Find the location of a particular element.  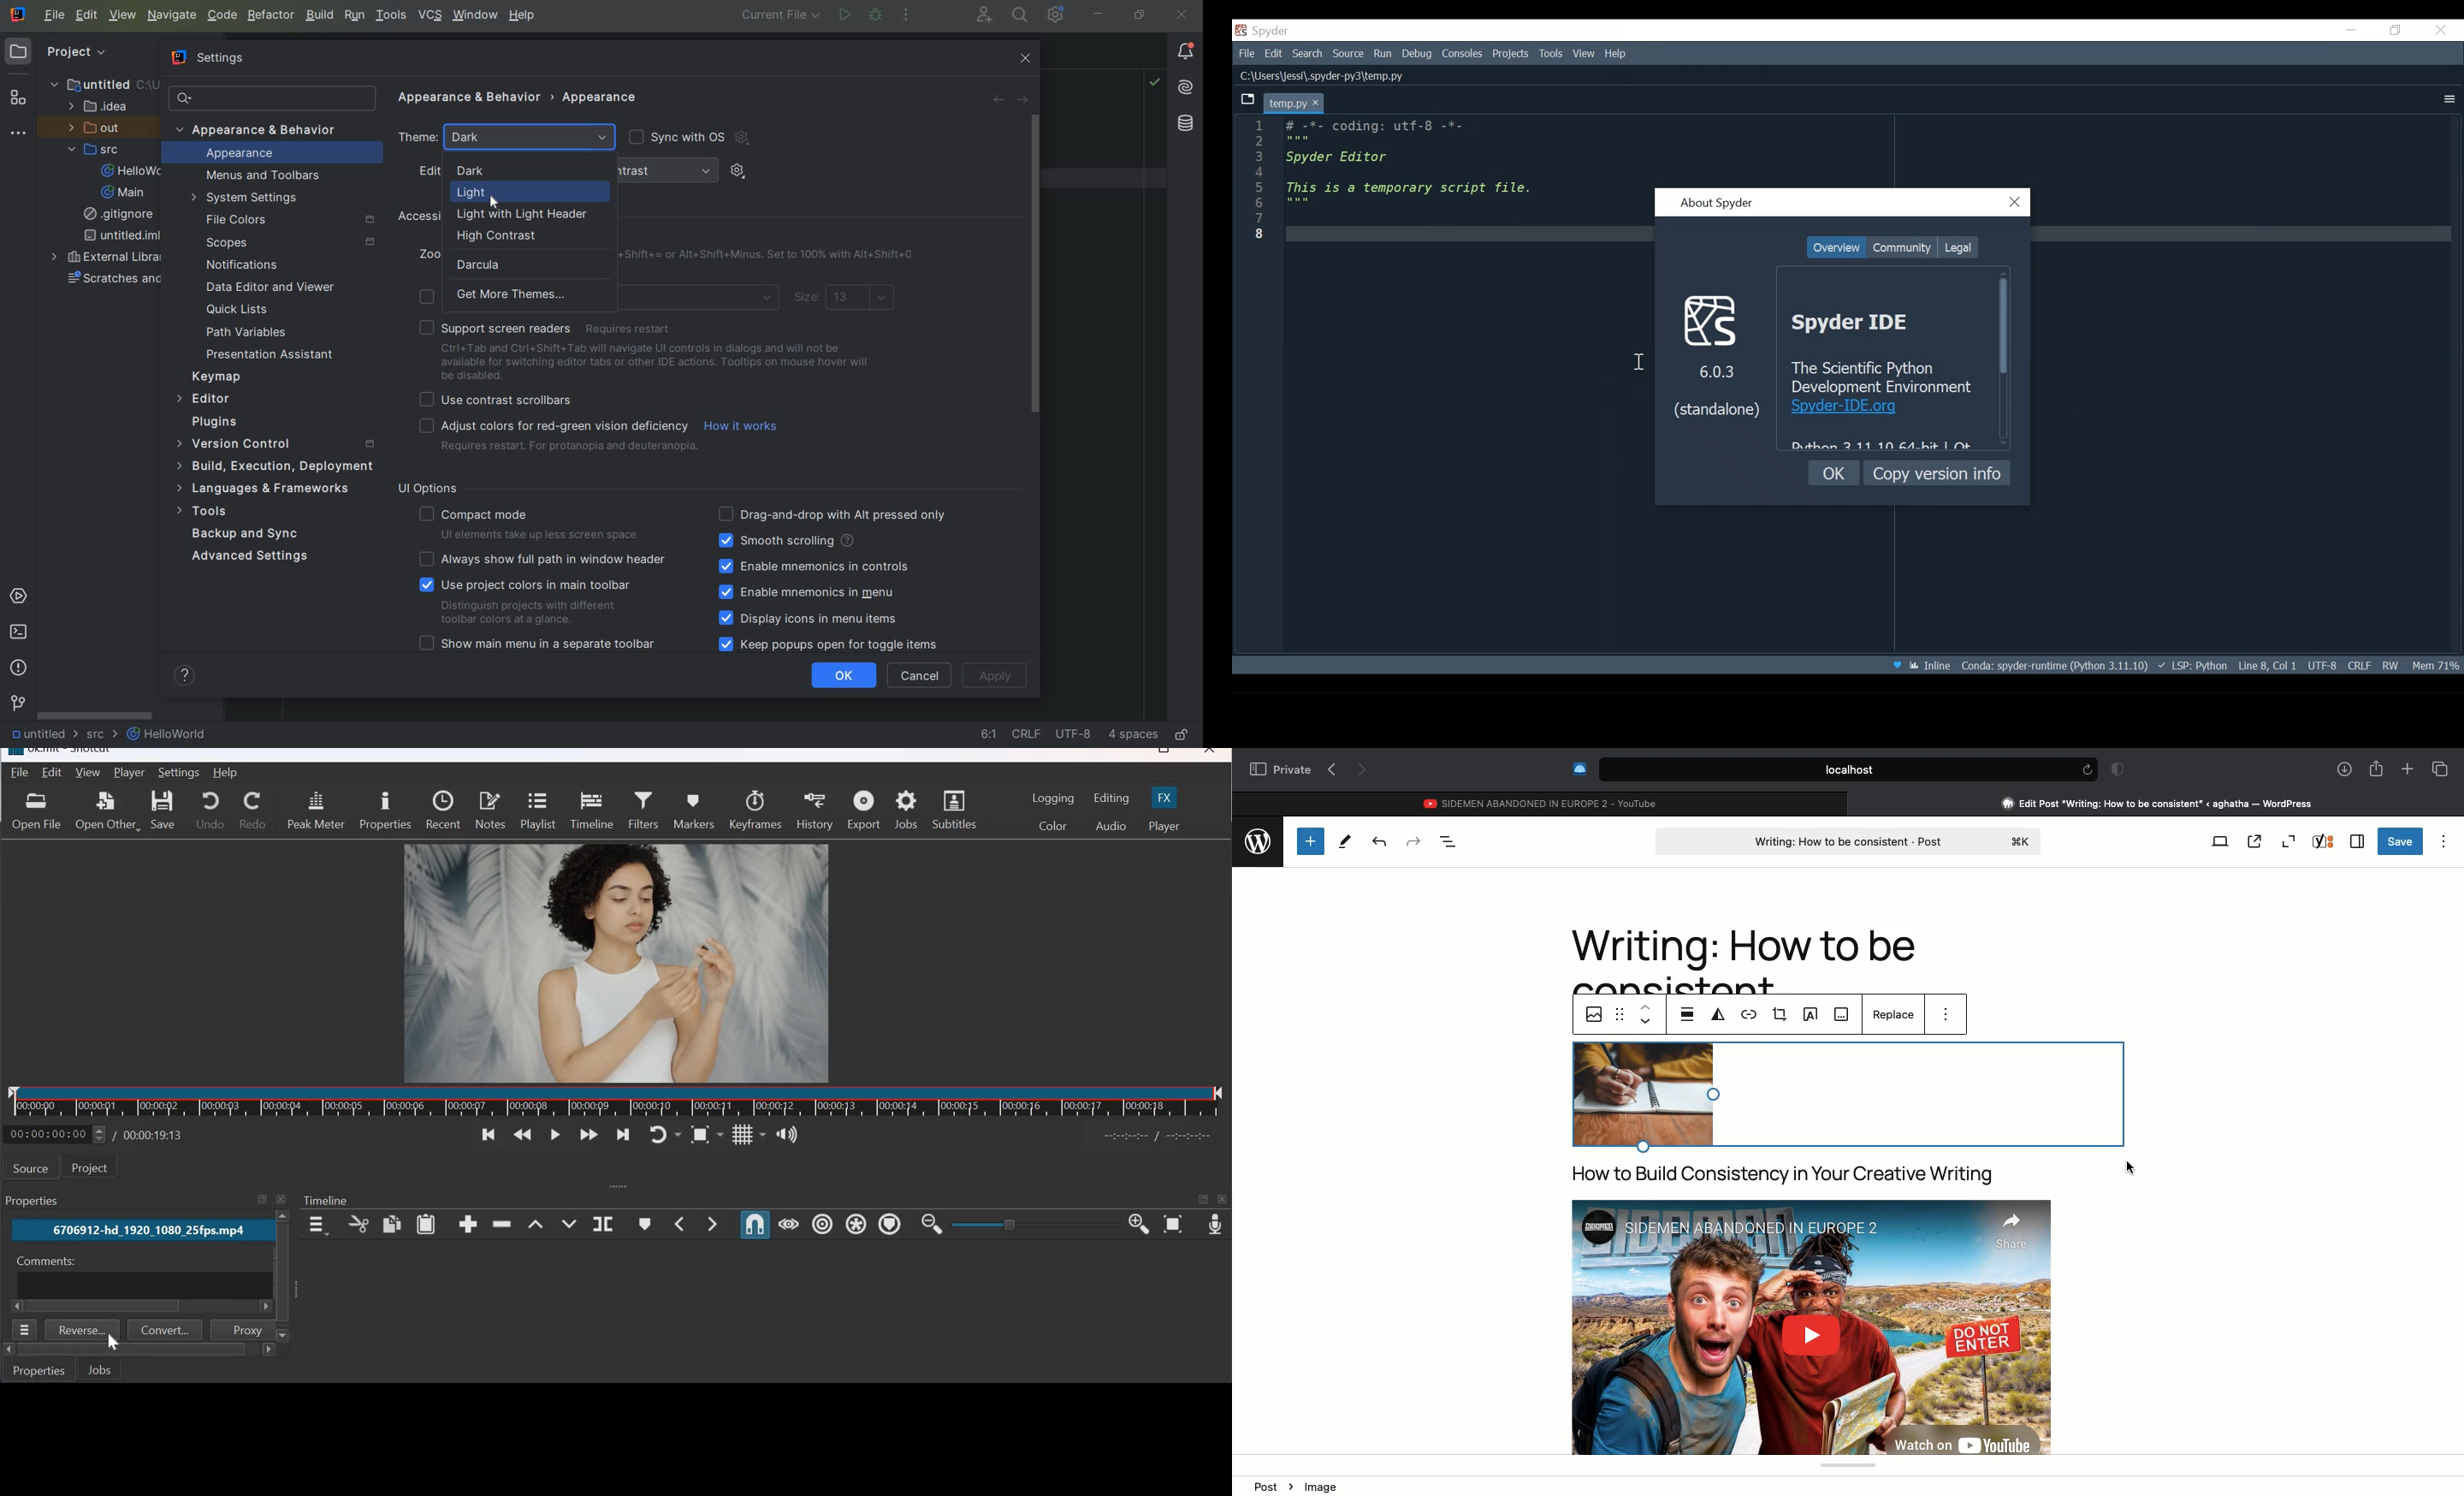

Restore is located at coordinates (2397, 30).